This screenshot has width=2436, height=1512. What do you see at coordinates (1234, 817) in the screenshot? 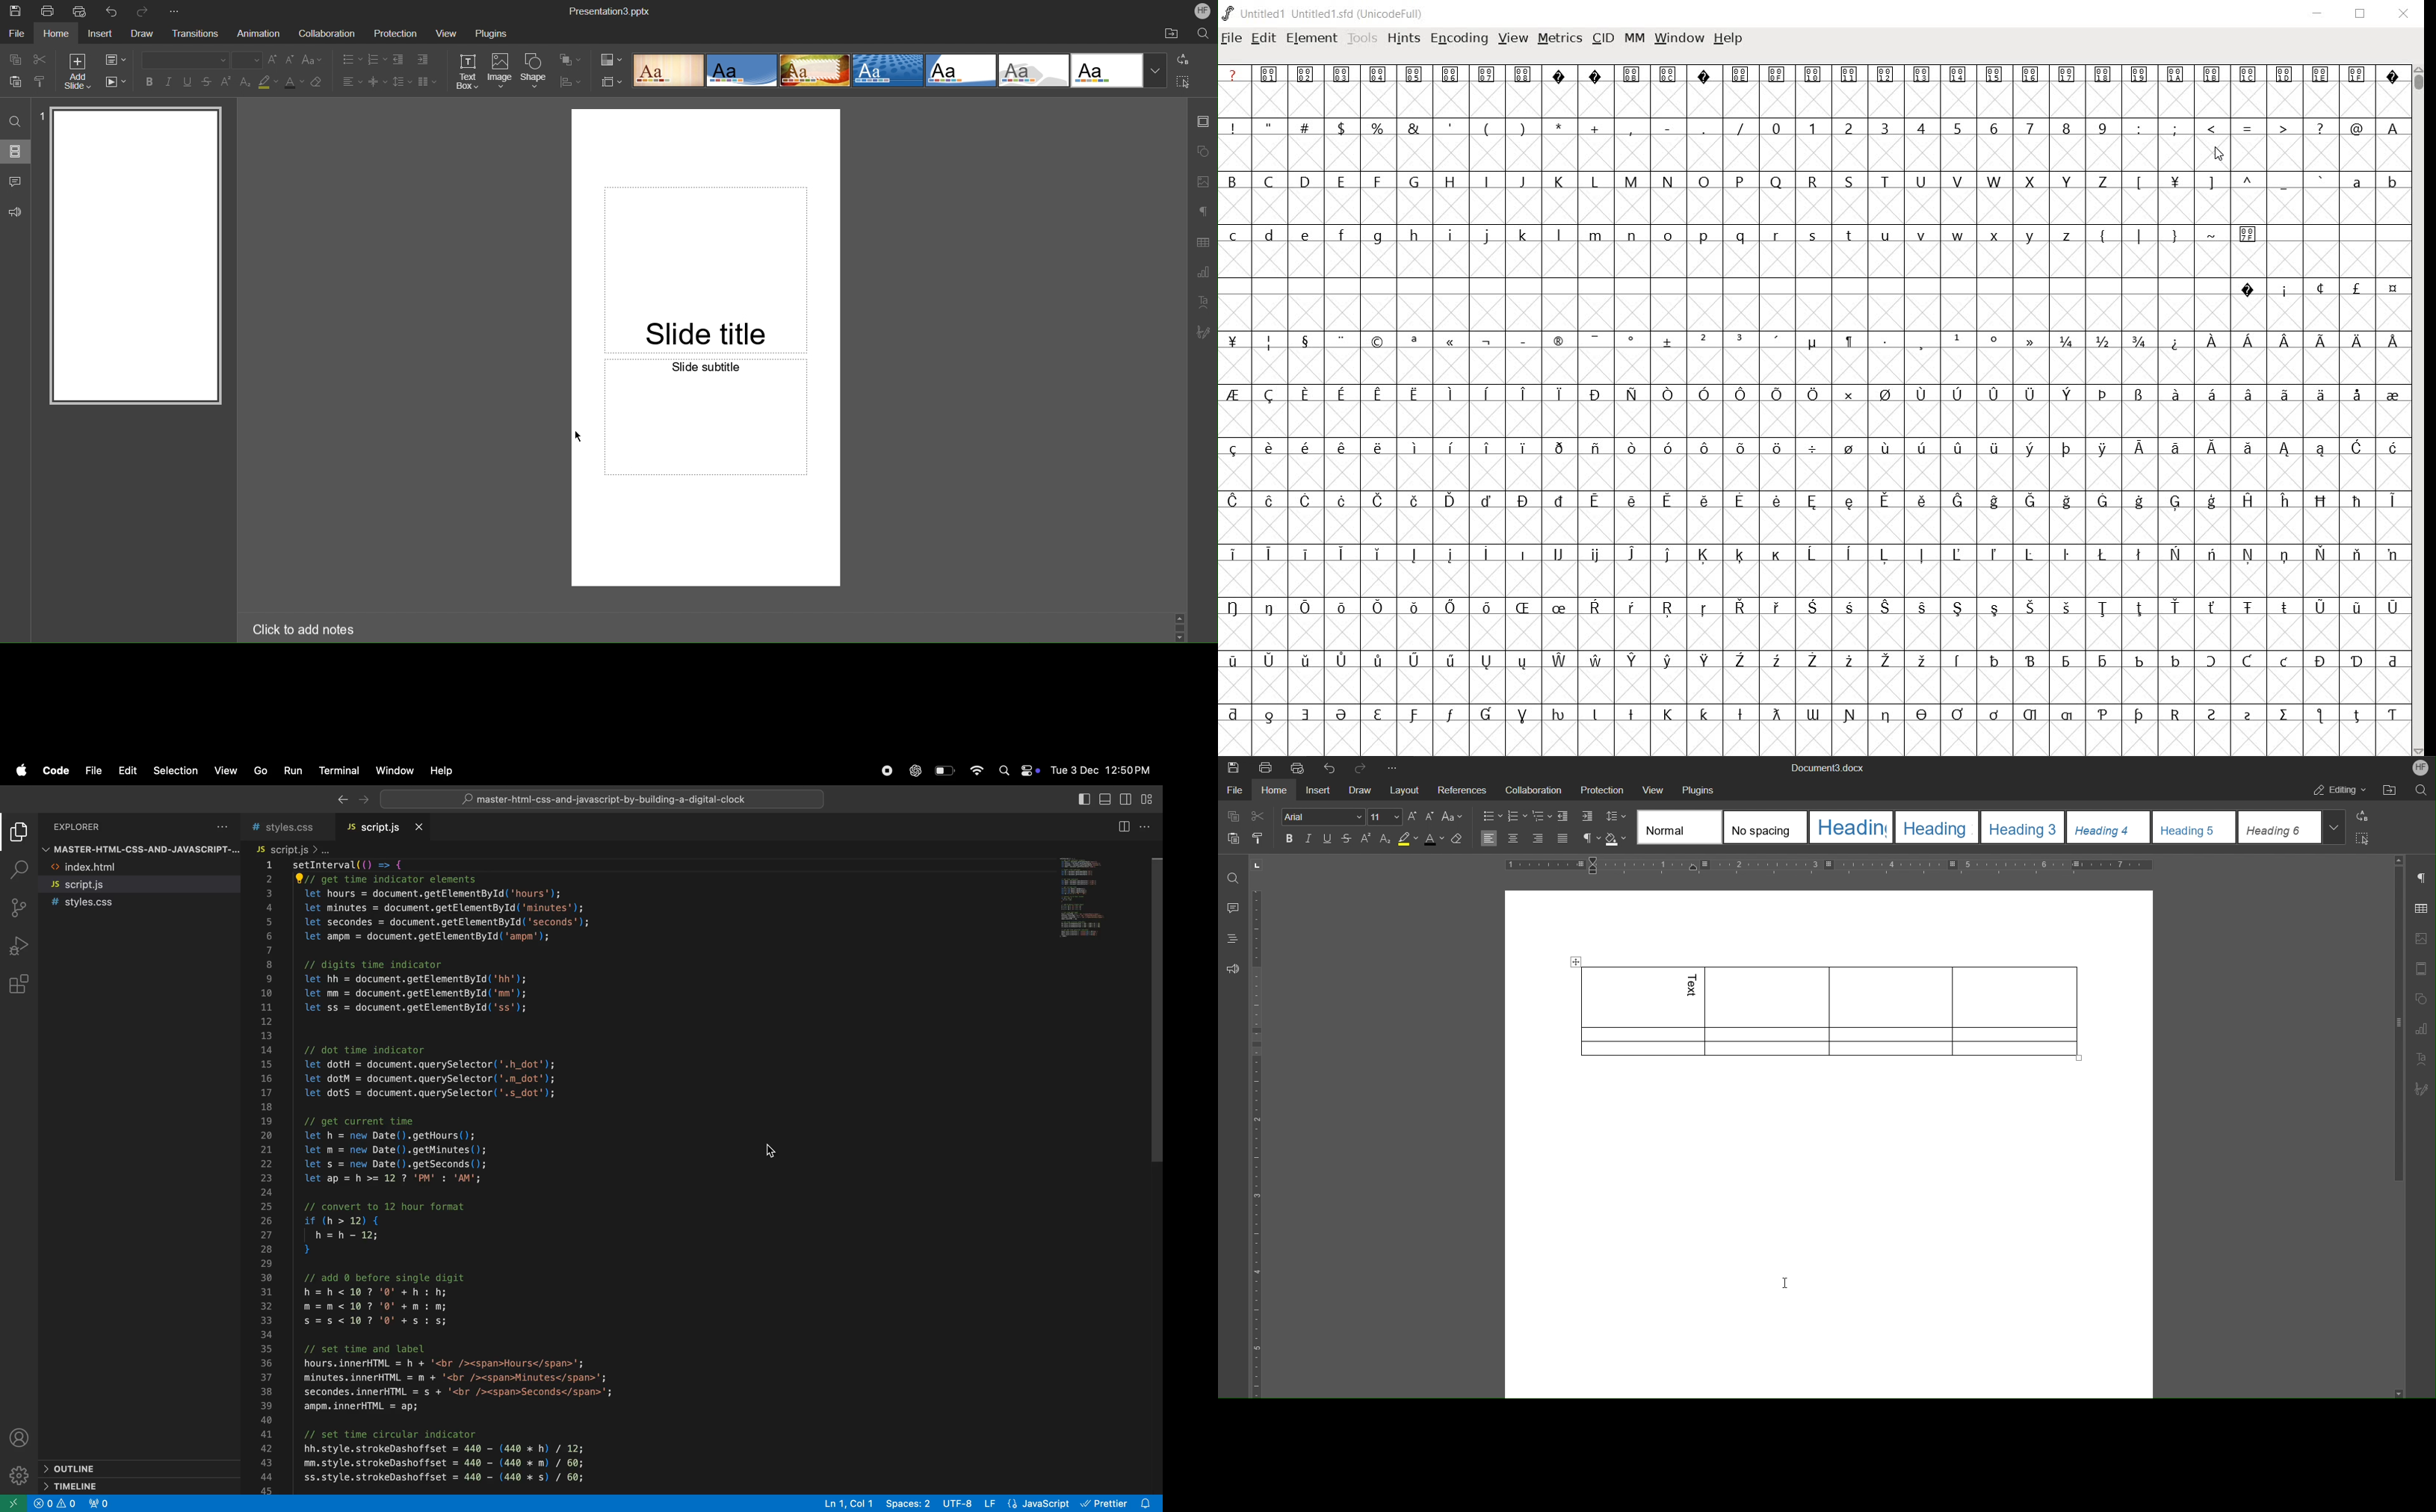
I see `Copy` at bounding box center [1234, 817].